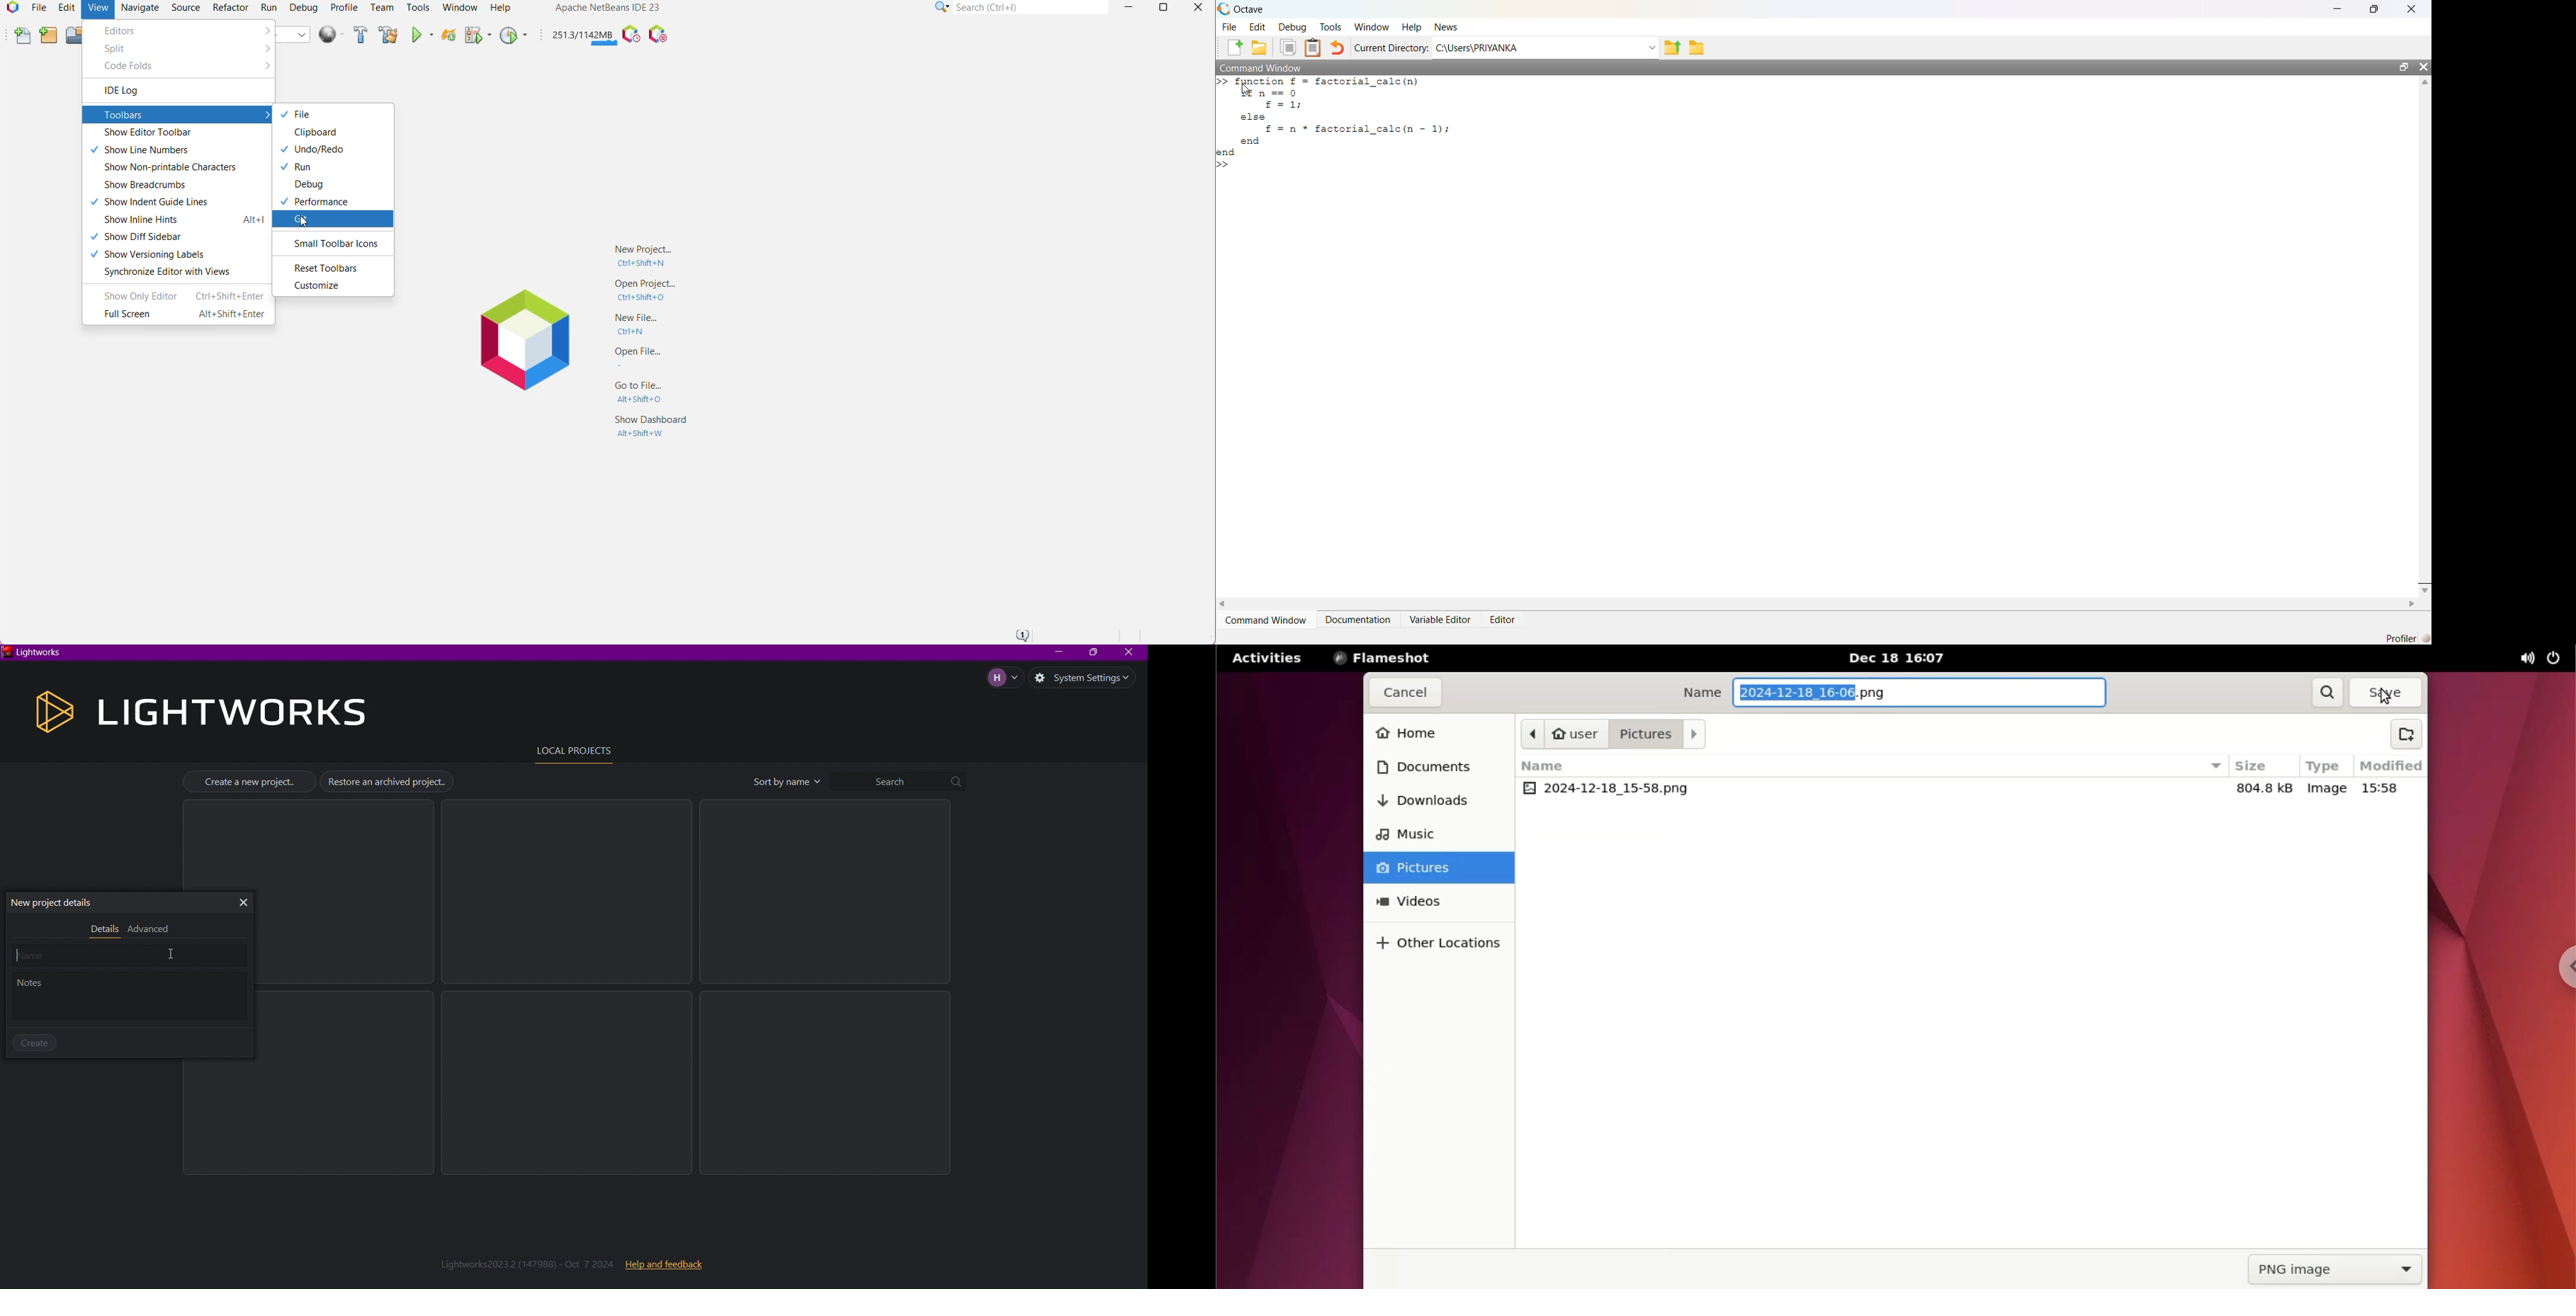 Image resolution: width=2576 pixels, height=1316 pixels. What do you see at coordinates (1702, 693) in the screenshot?
I see `name label` at bounding box center [1702, 693].